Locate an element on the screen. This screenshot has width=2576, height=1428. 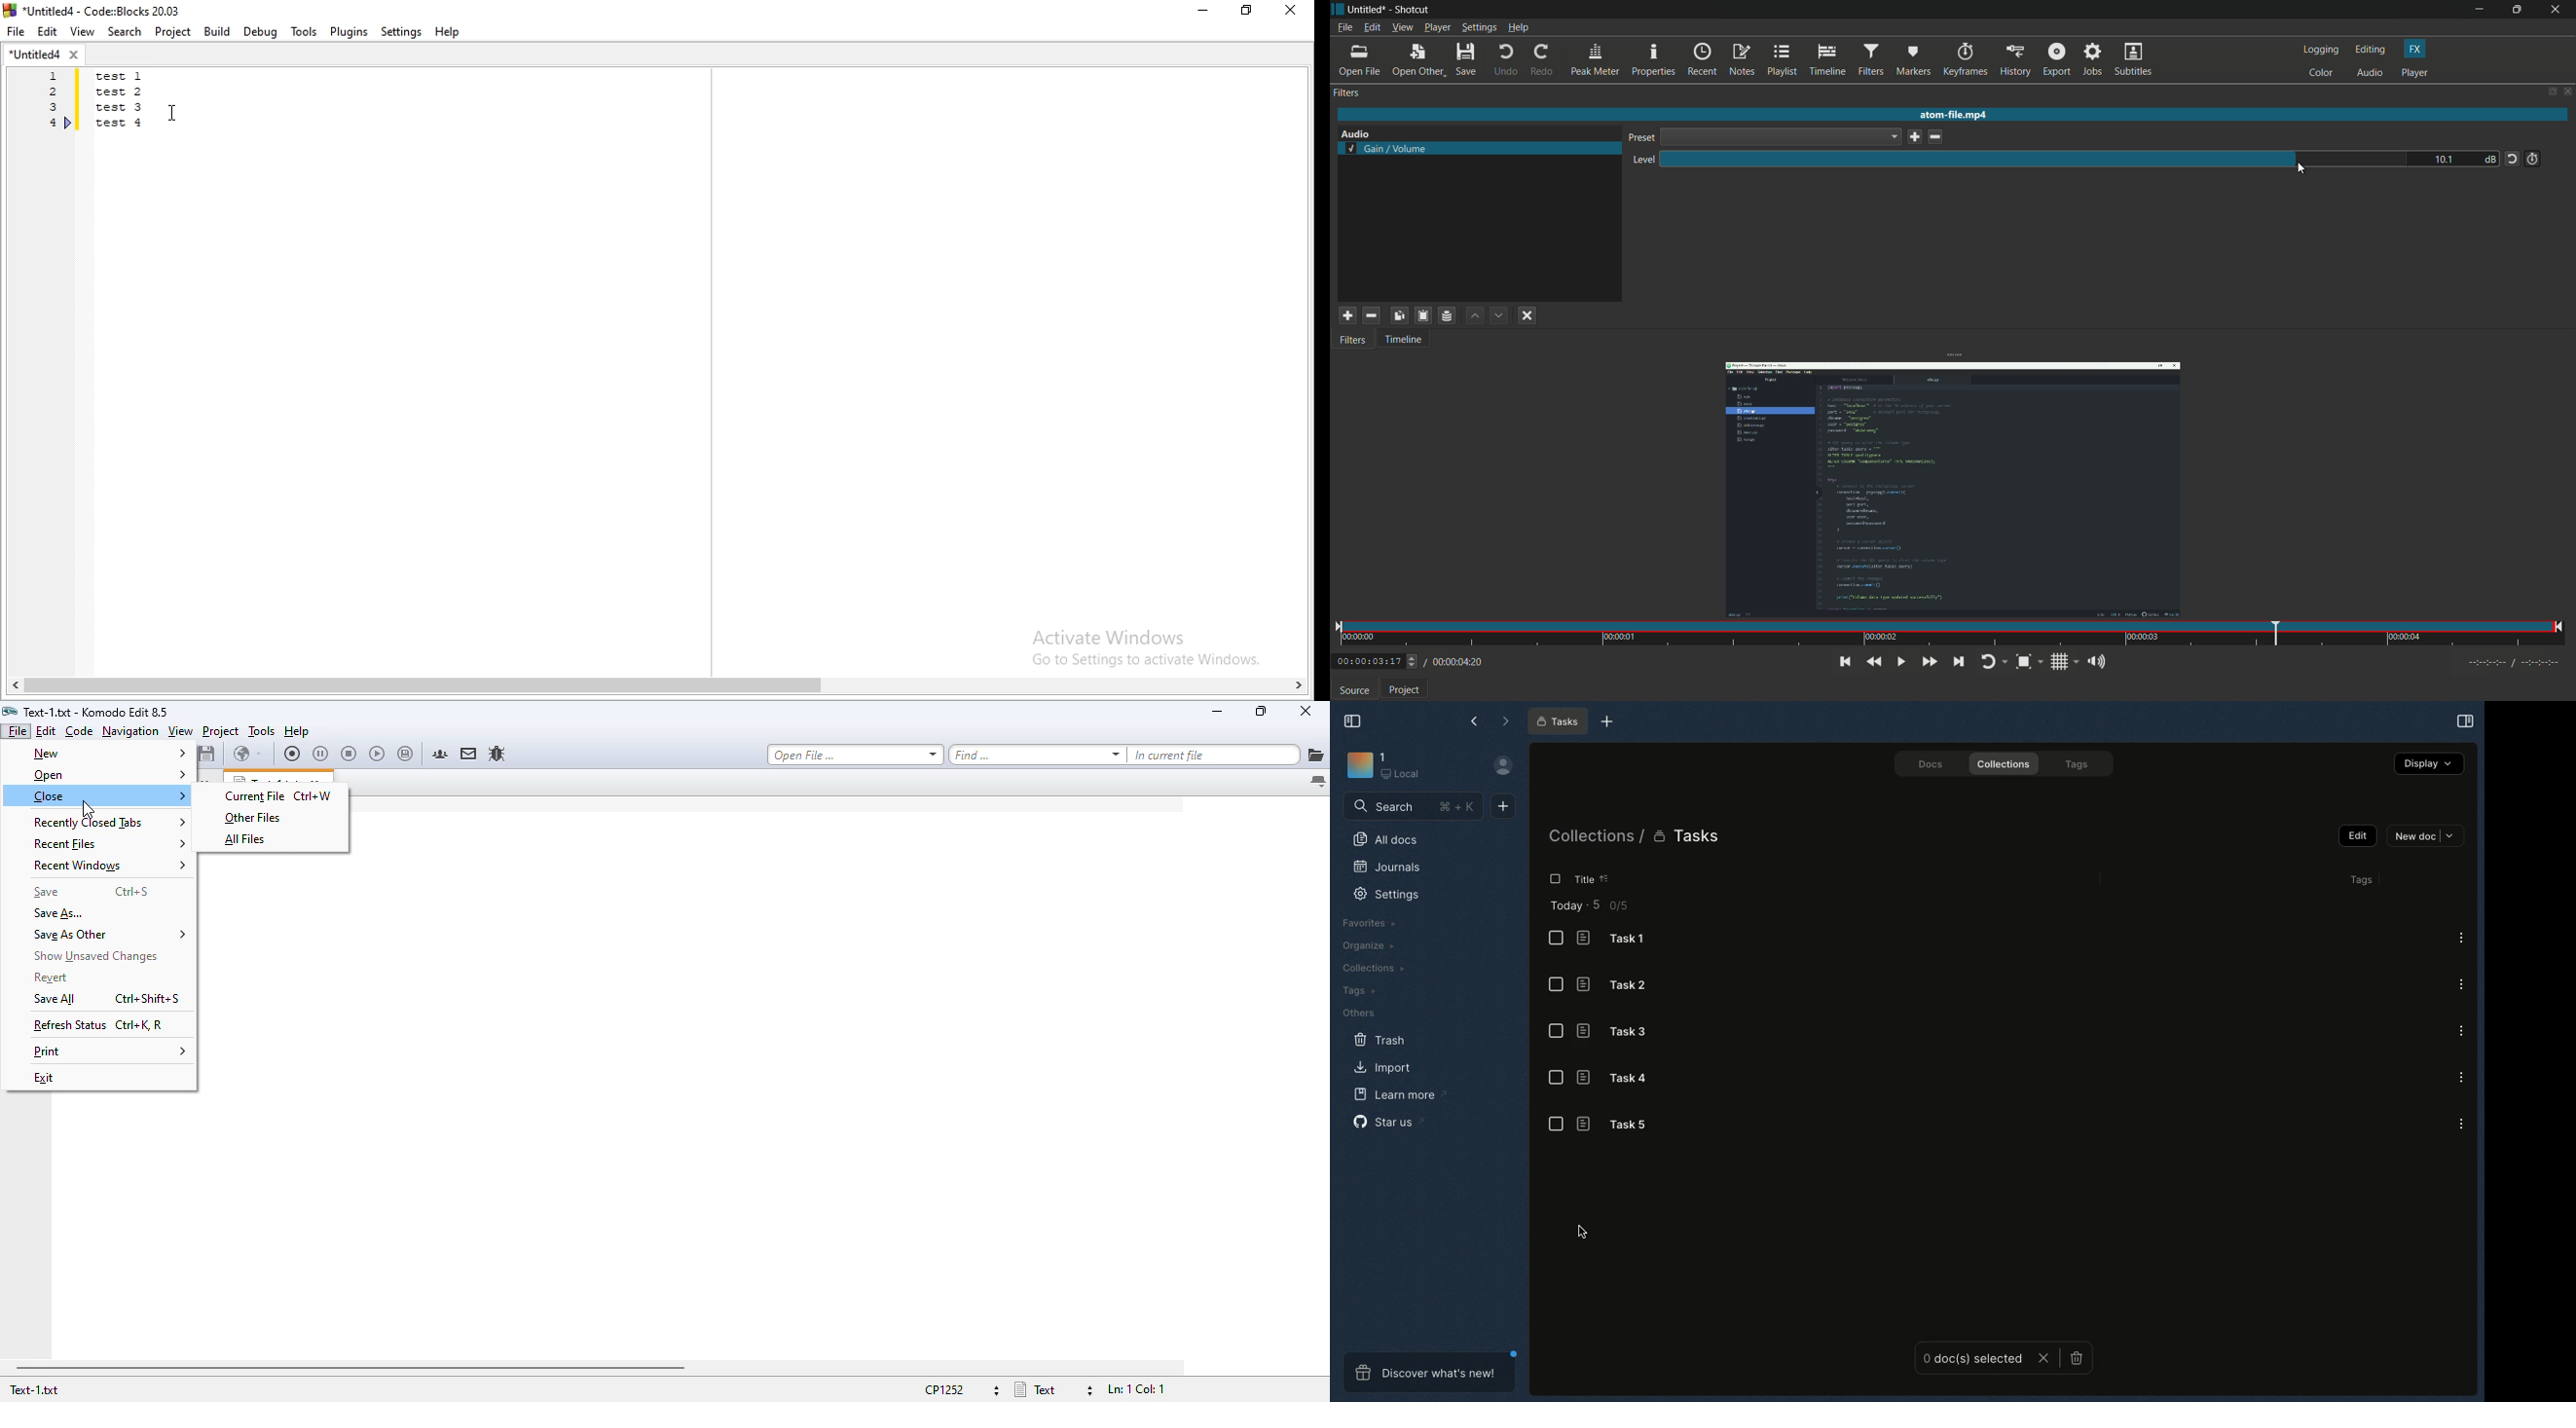
preset is located at coordinates (1639, 138).